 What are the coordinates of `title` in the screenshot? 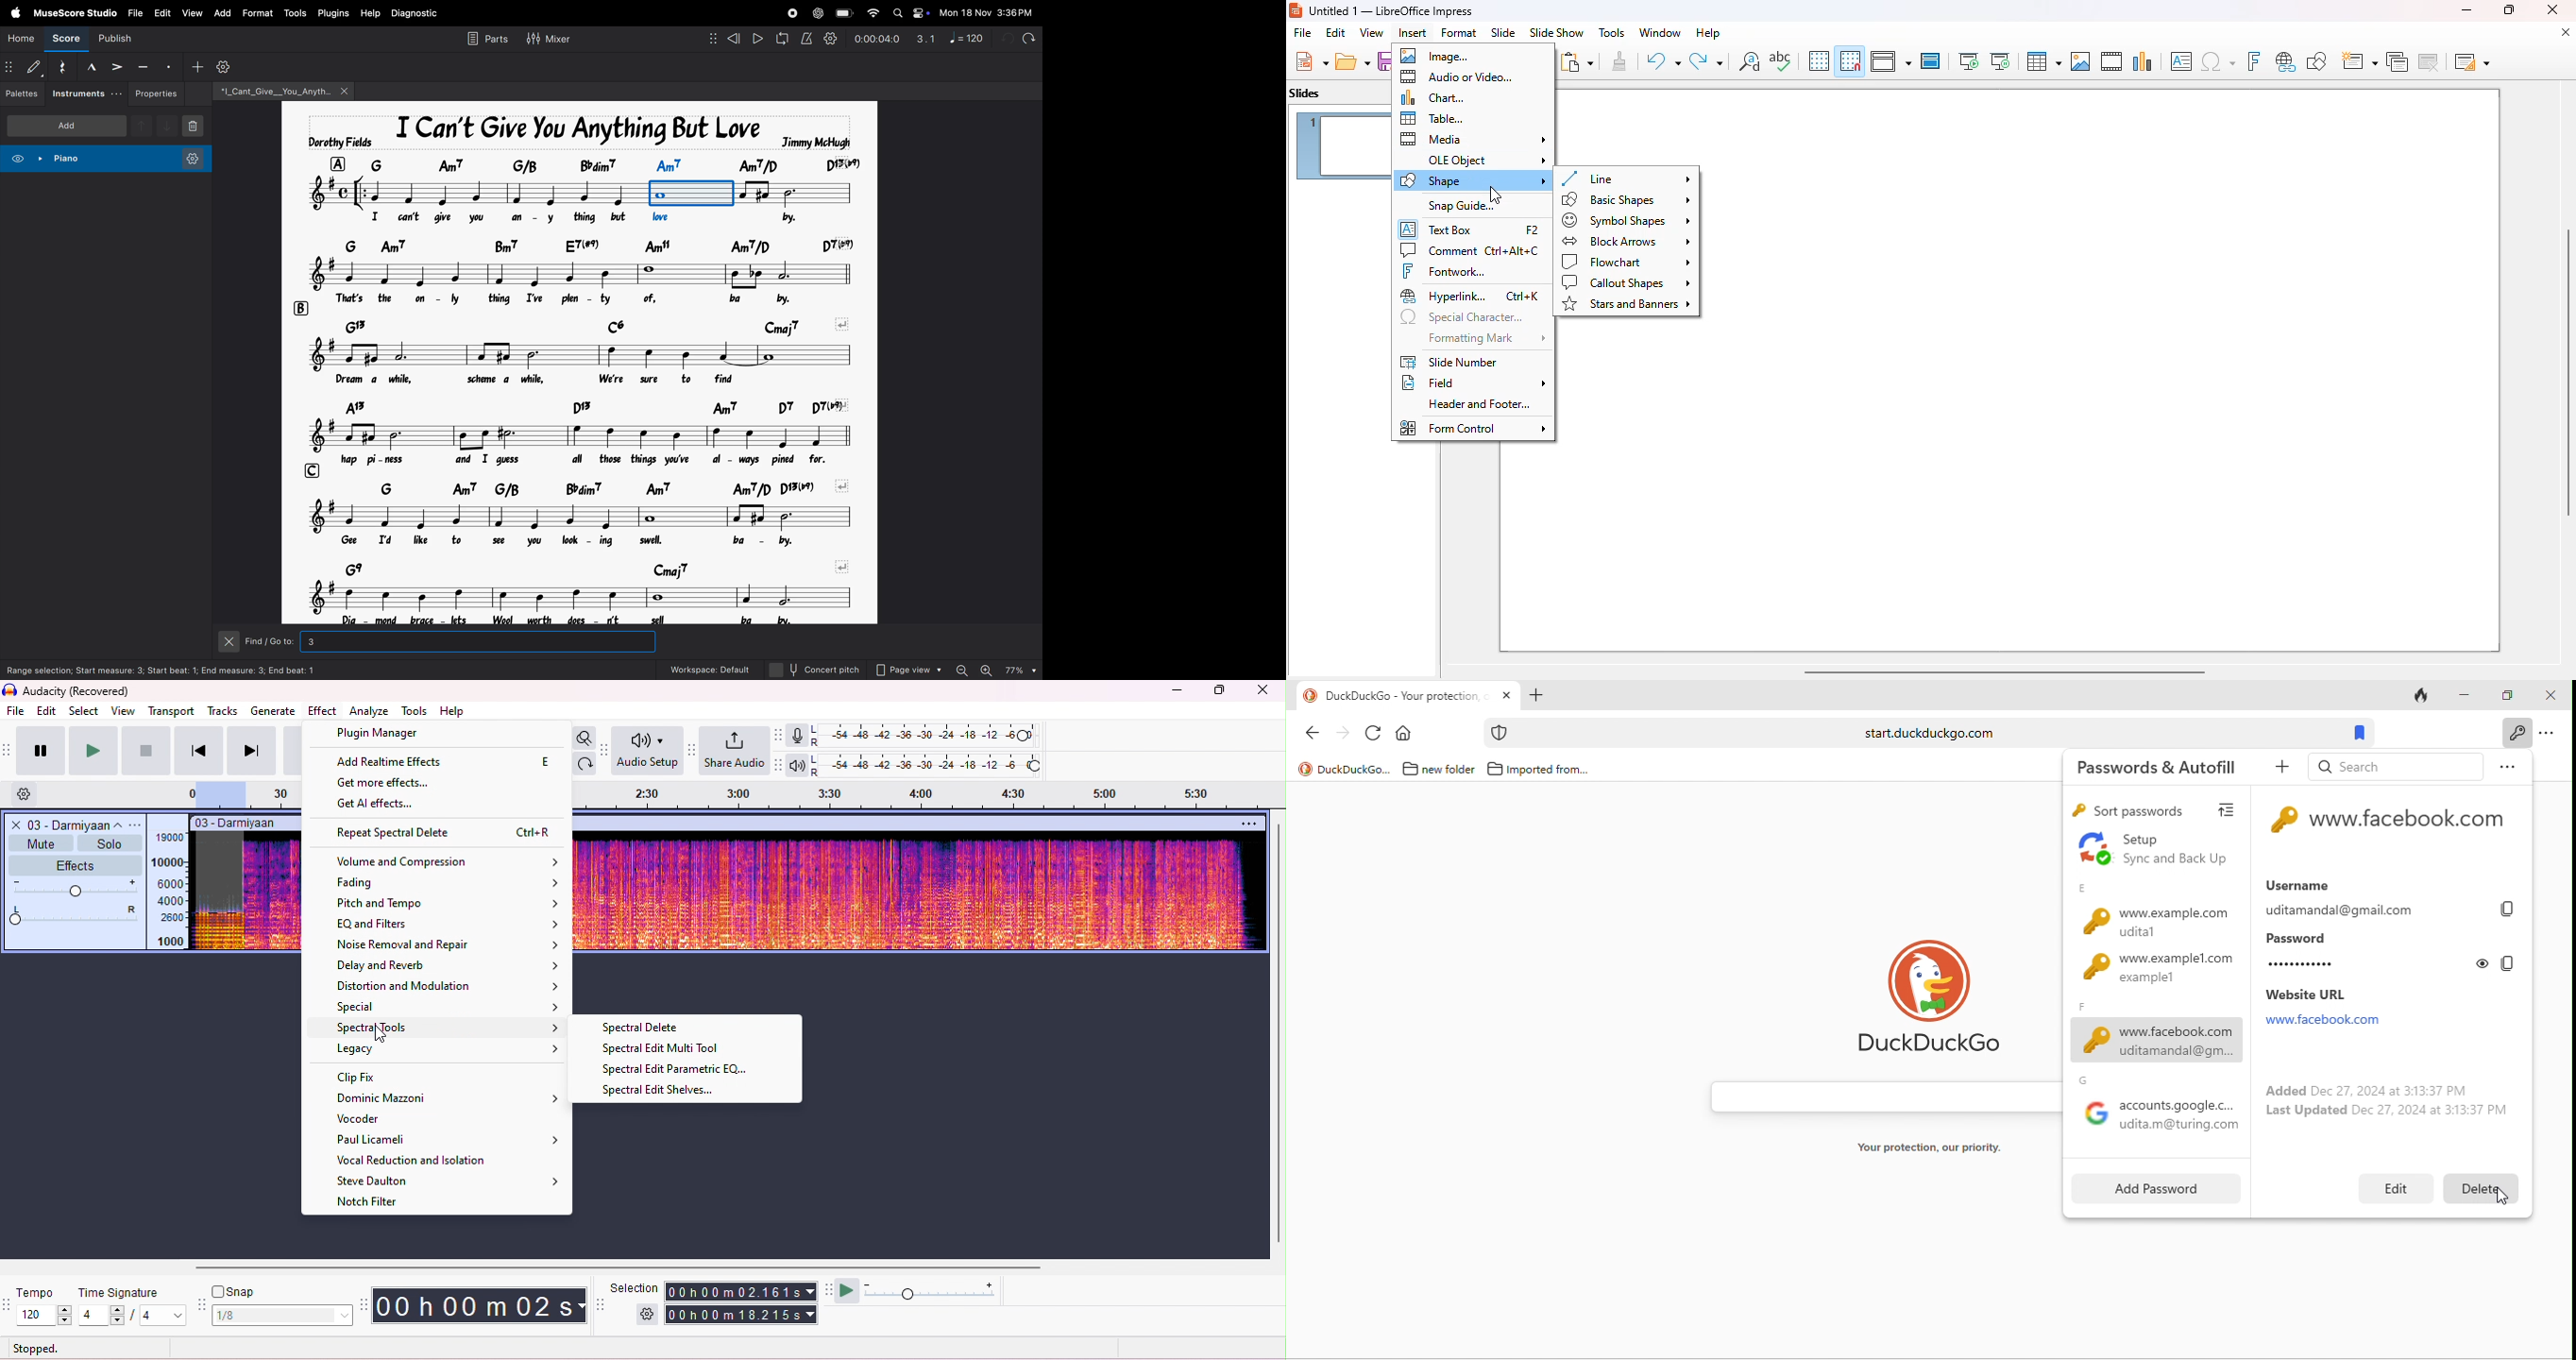 It's located at (69, 691).